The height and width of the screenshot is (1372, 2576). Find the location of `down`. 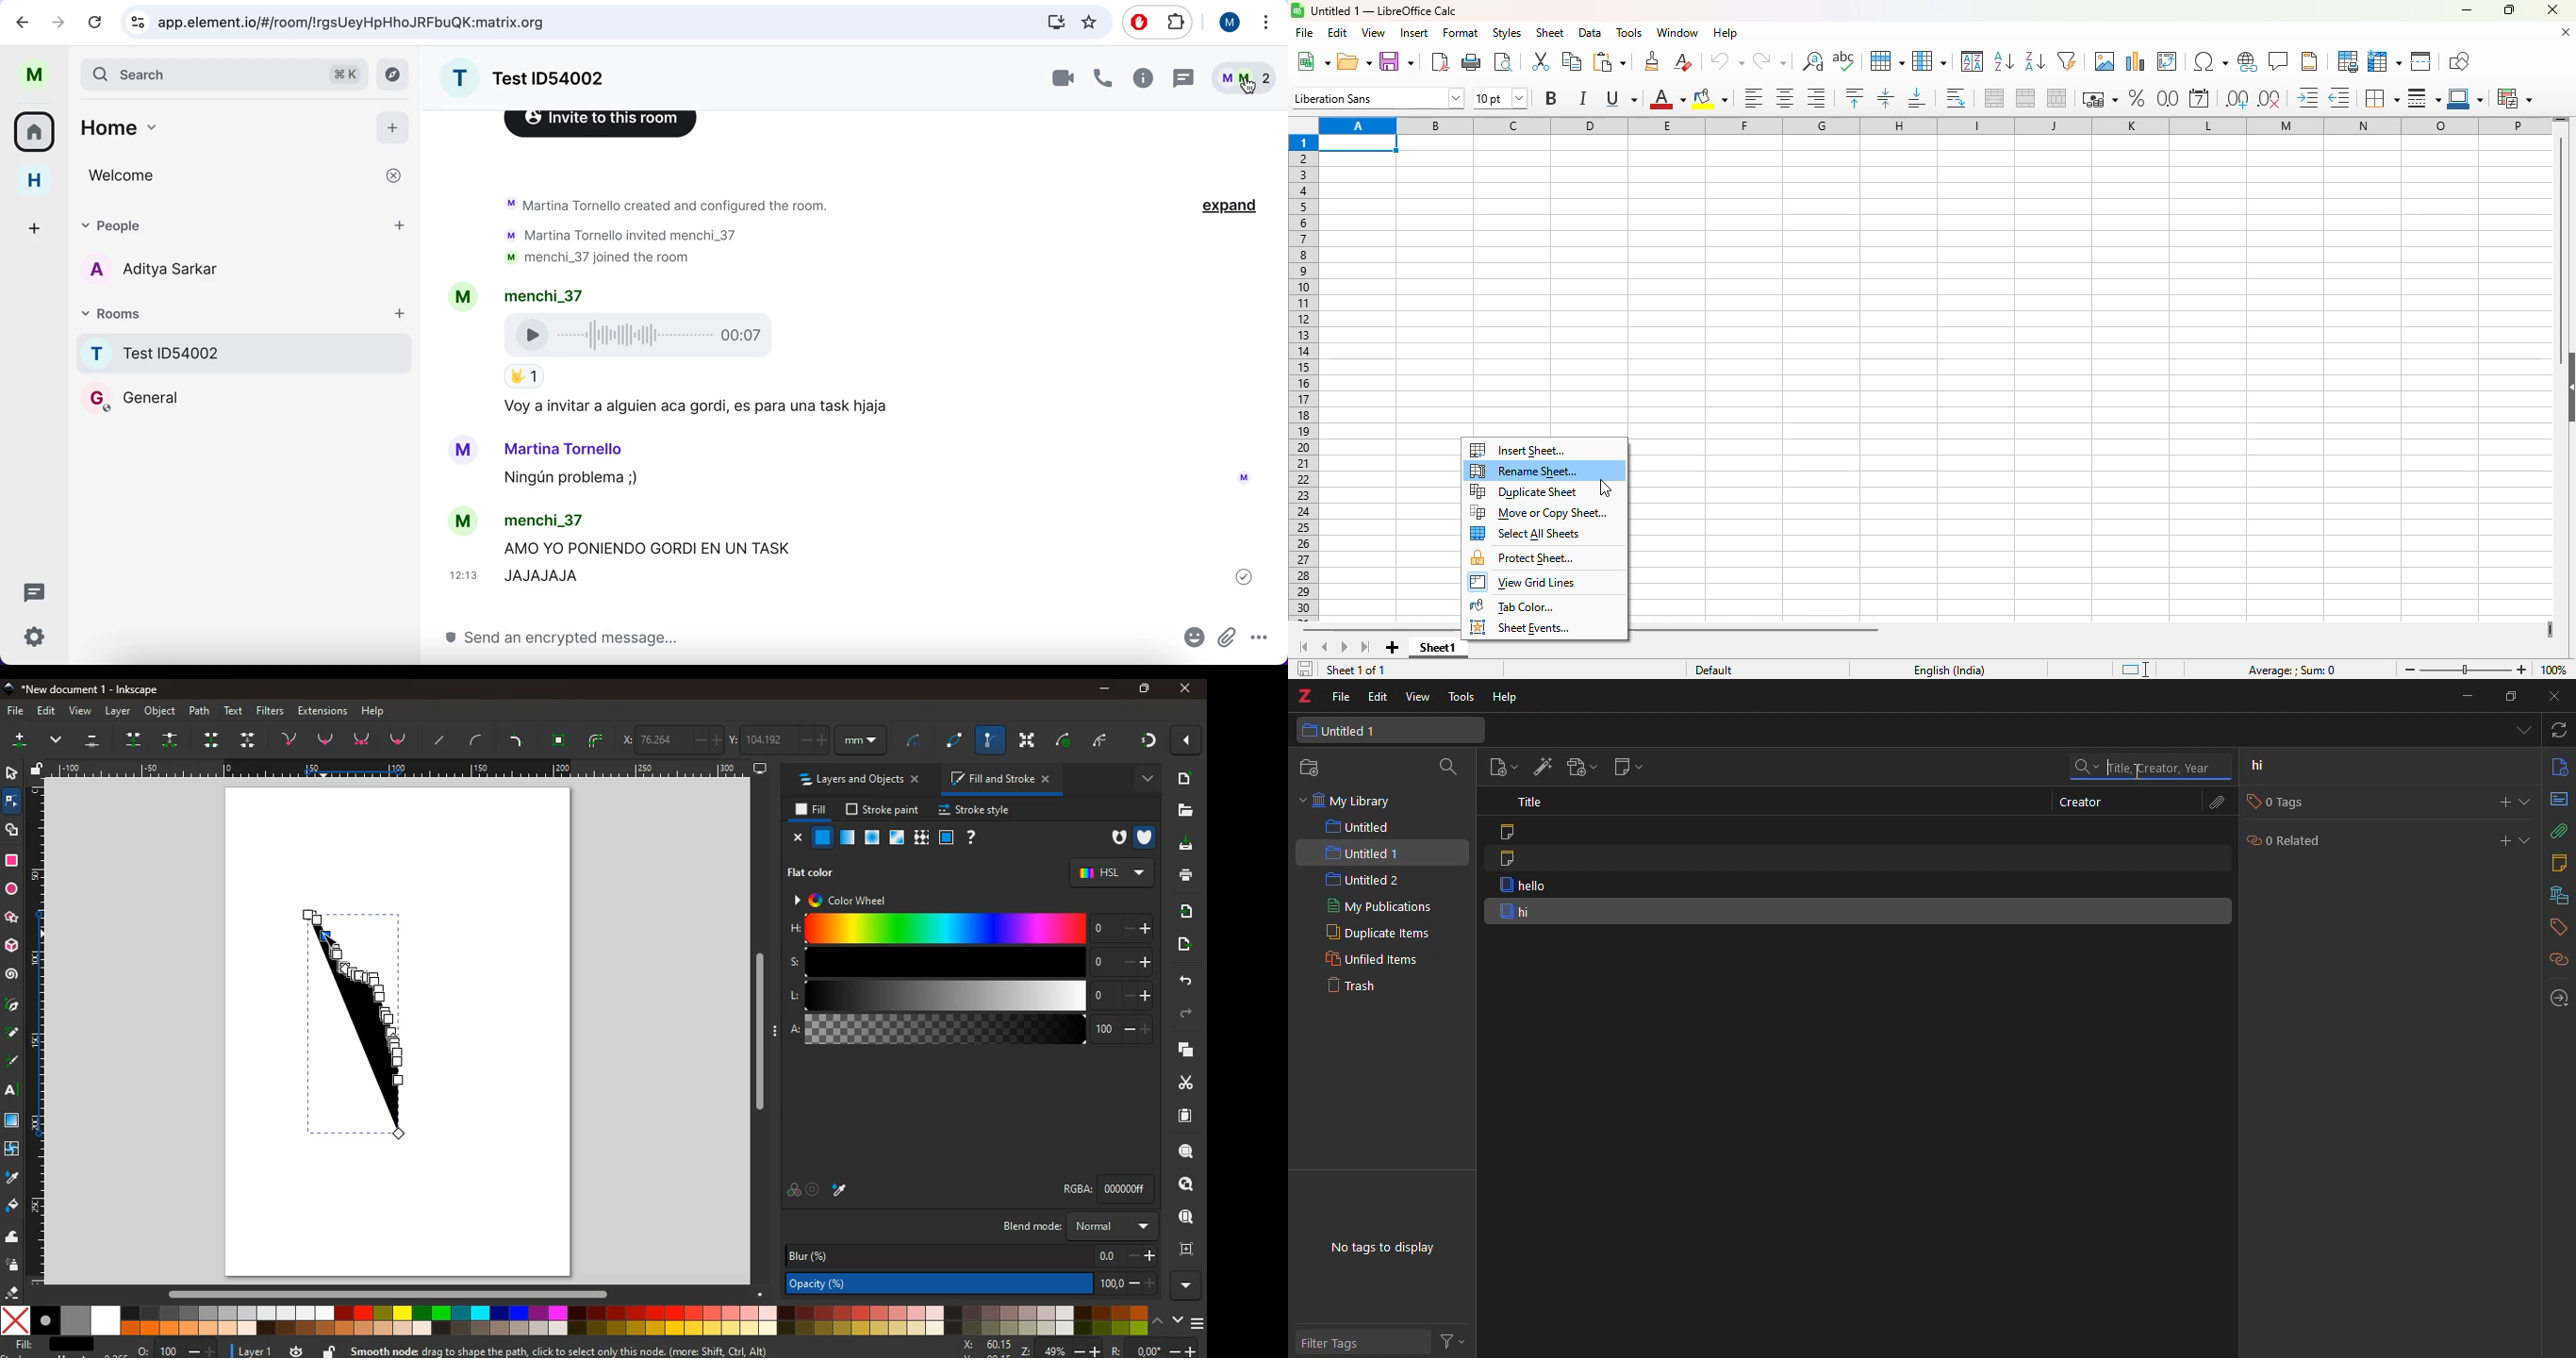

down is located at coordinates (58, 742).